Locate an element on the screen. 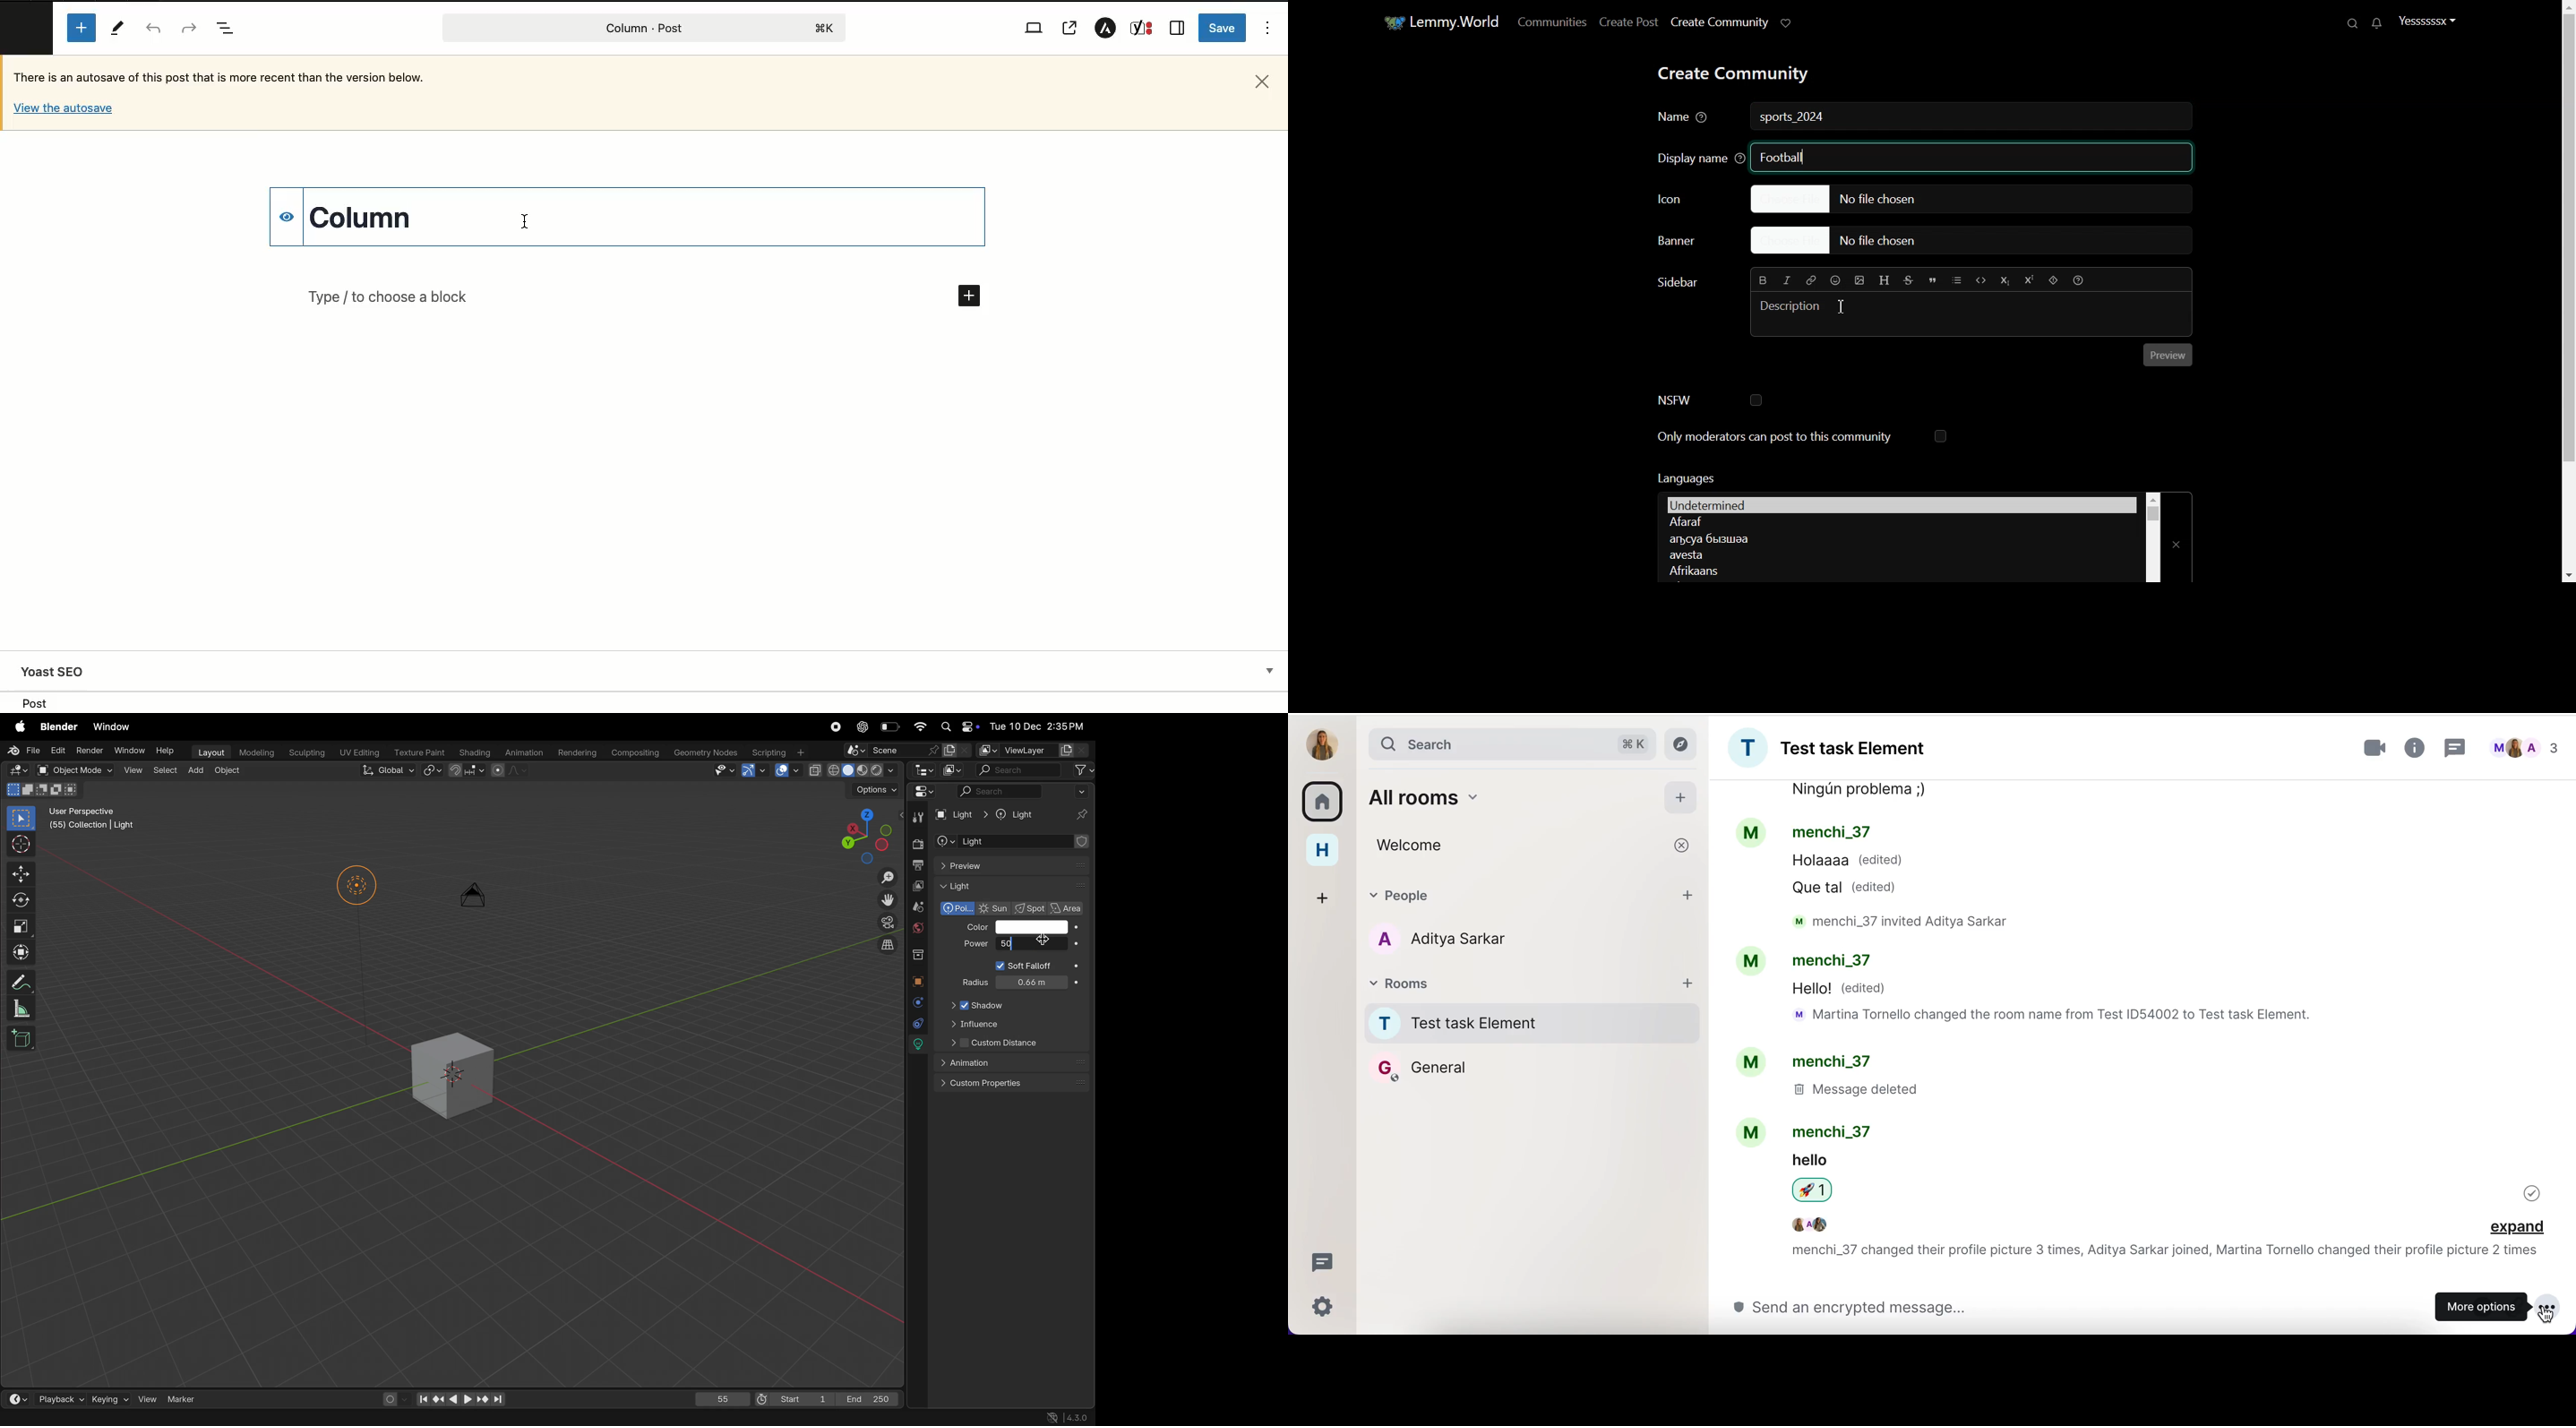 The width and height of the screenshot is (2576, 1428). Quote is located at coordinates (1933, 280).